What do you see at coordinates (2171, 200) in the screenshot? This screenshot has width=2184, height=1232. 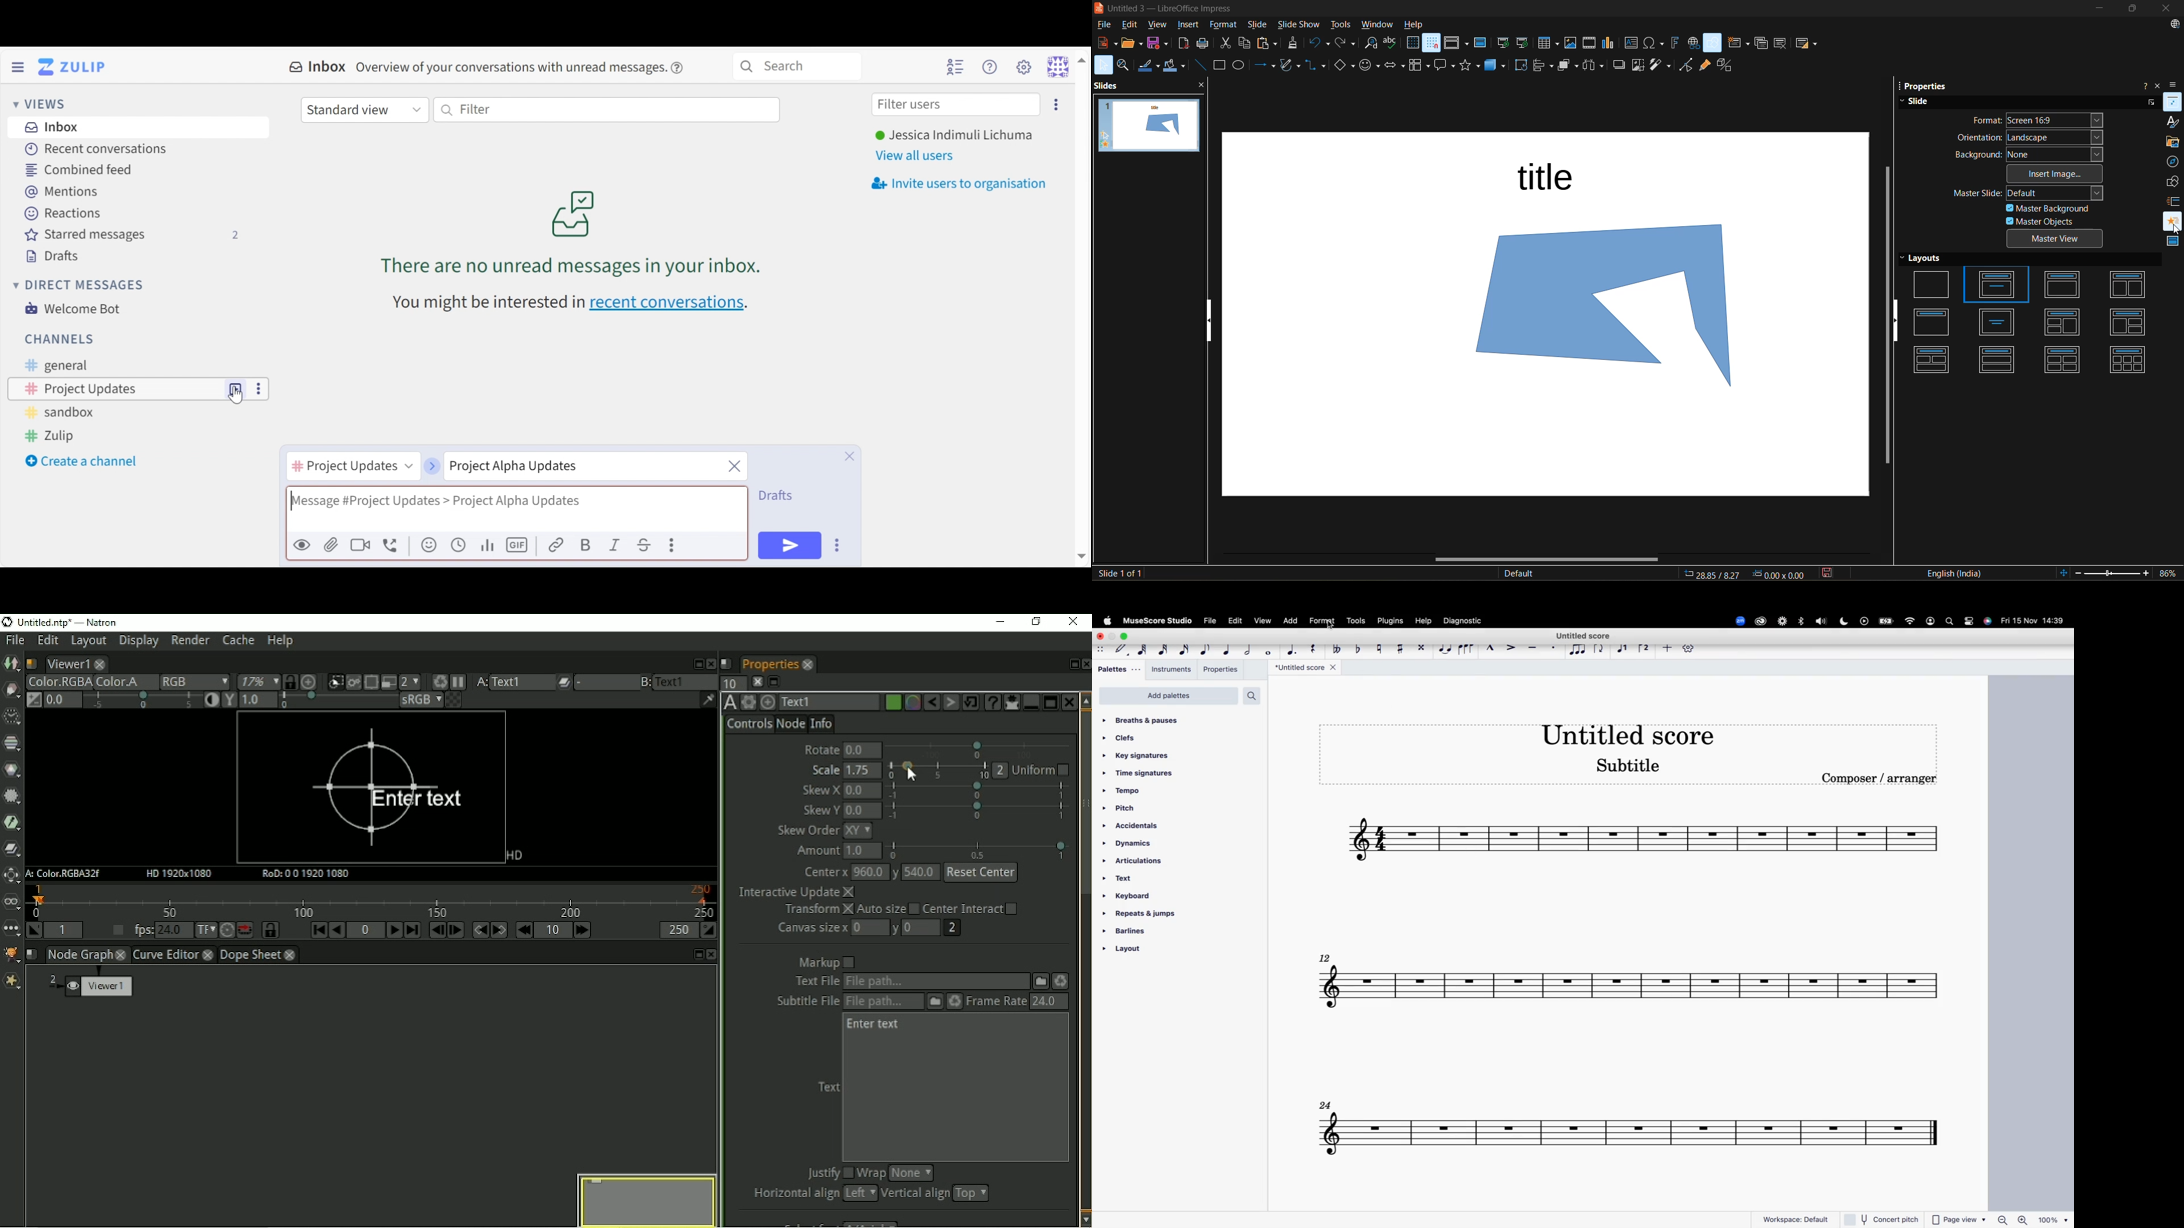 I see `slide transition` at bounding box center [2171, 200].